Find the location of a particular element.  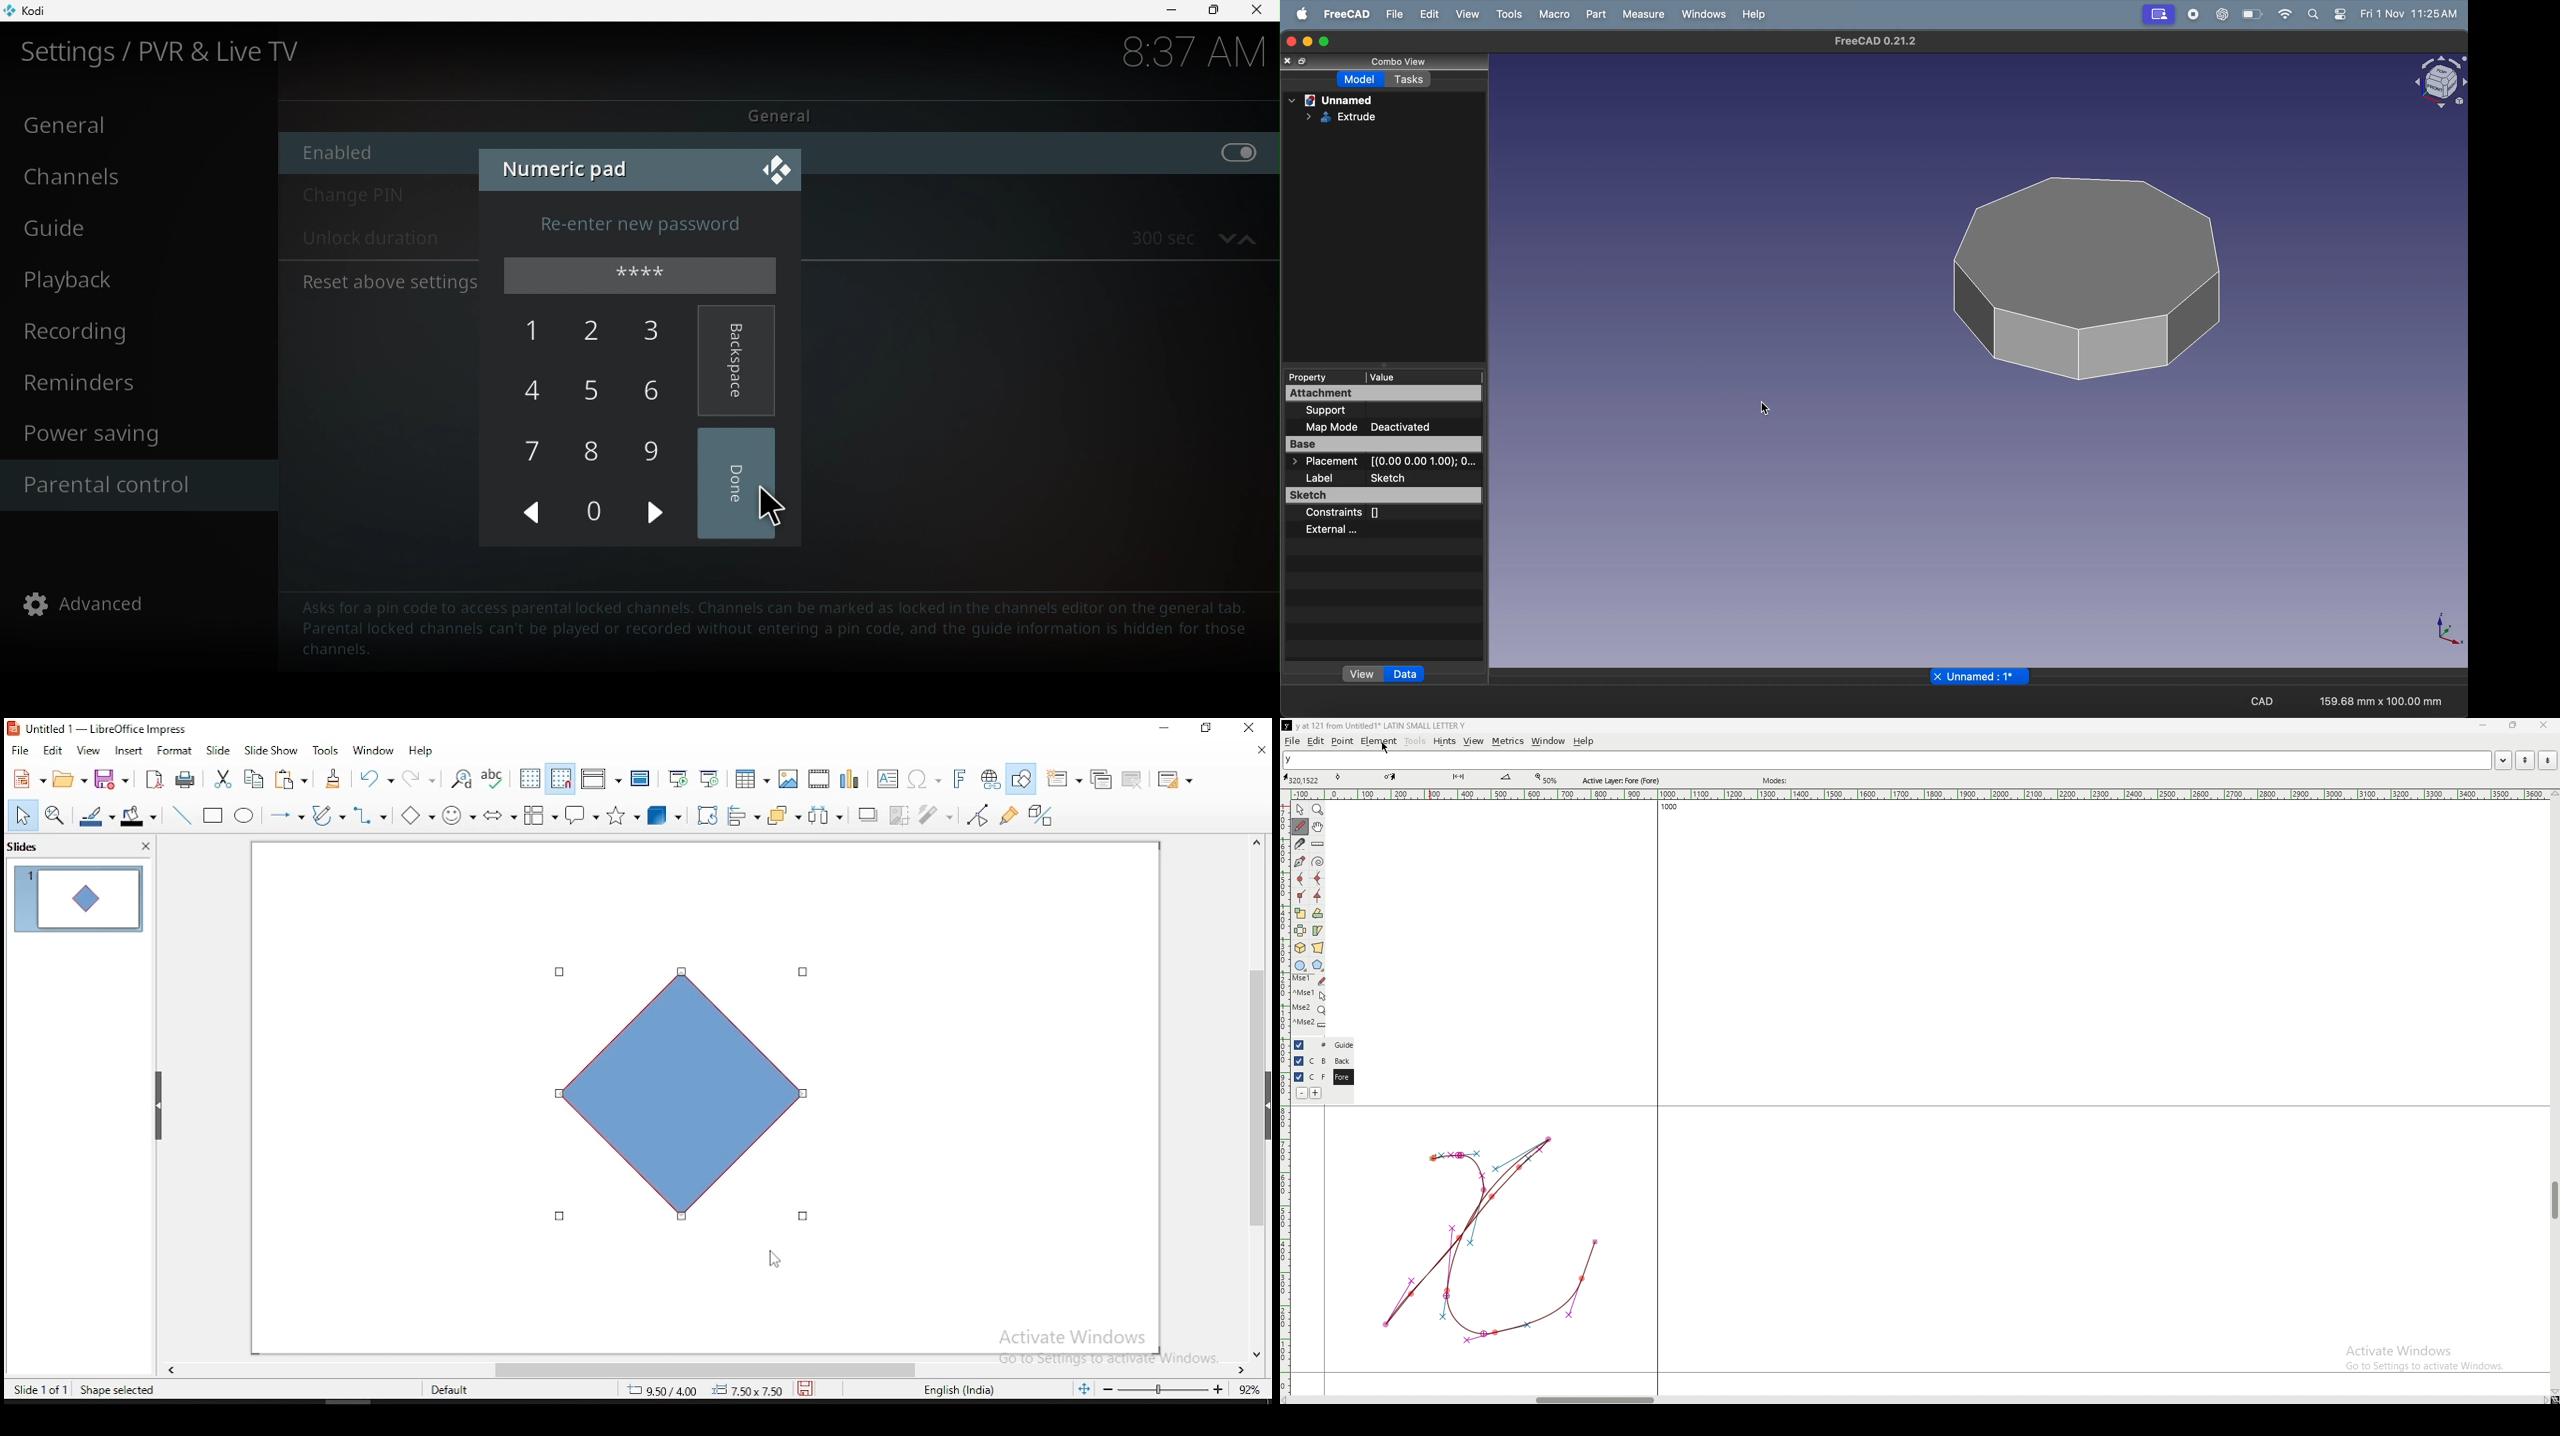

unnamed is located at coordinates (1330, 100).